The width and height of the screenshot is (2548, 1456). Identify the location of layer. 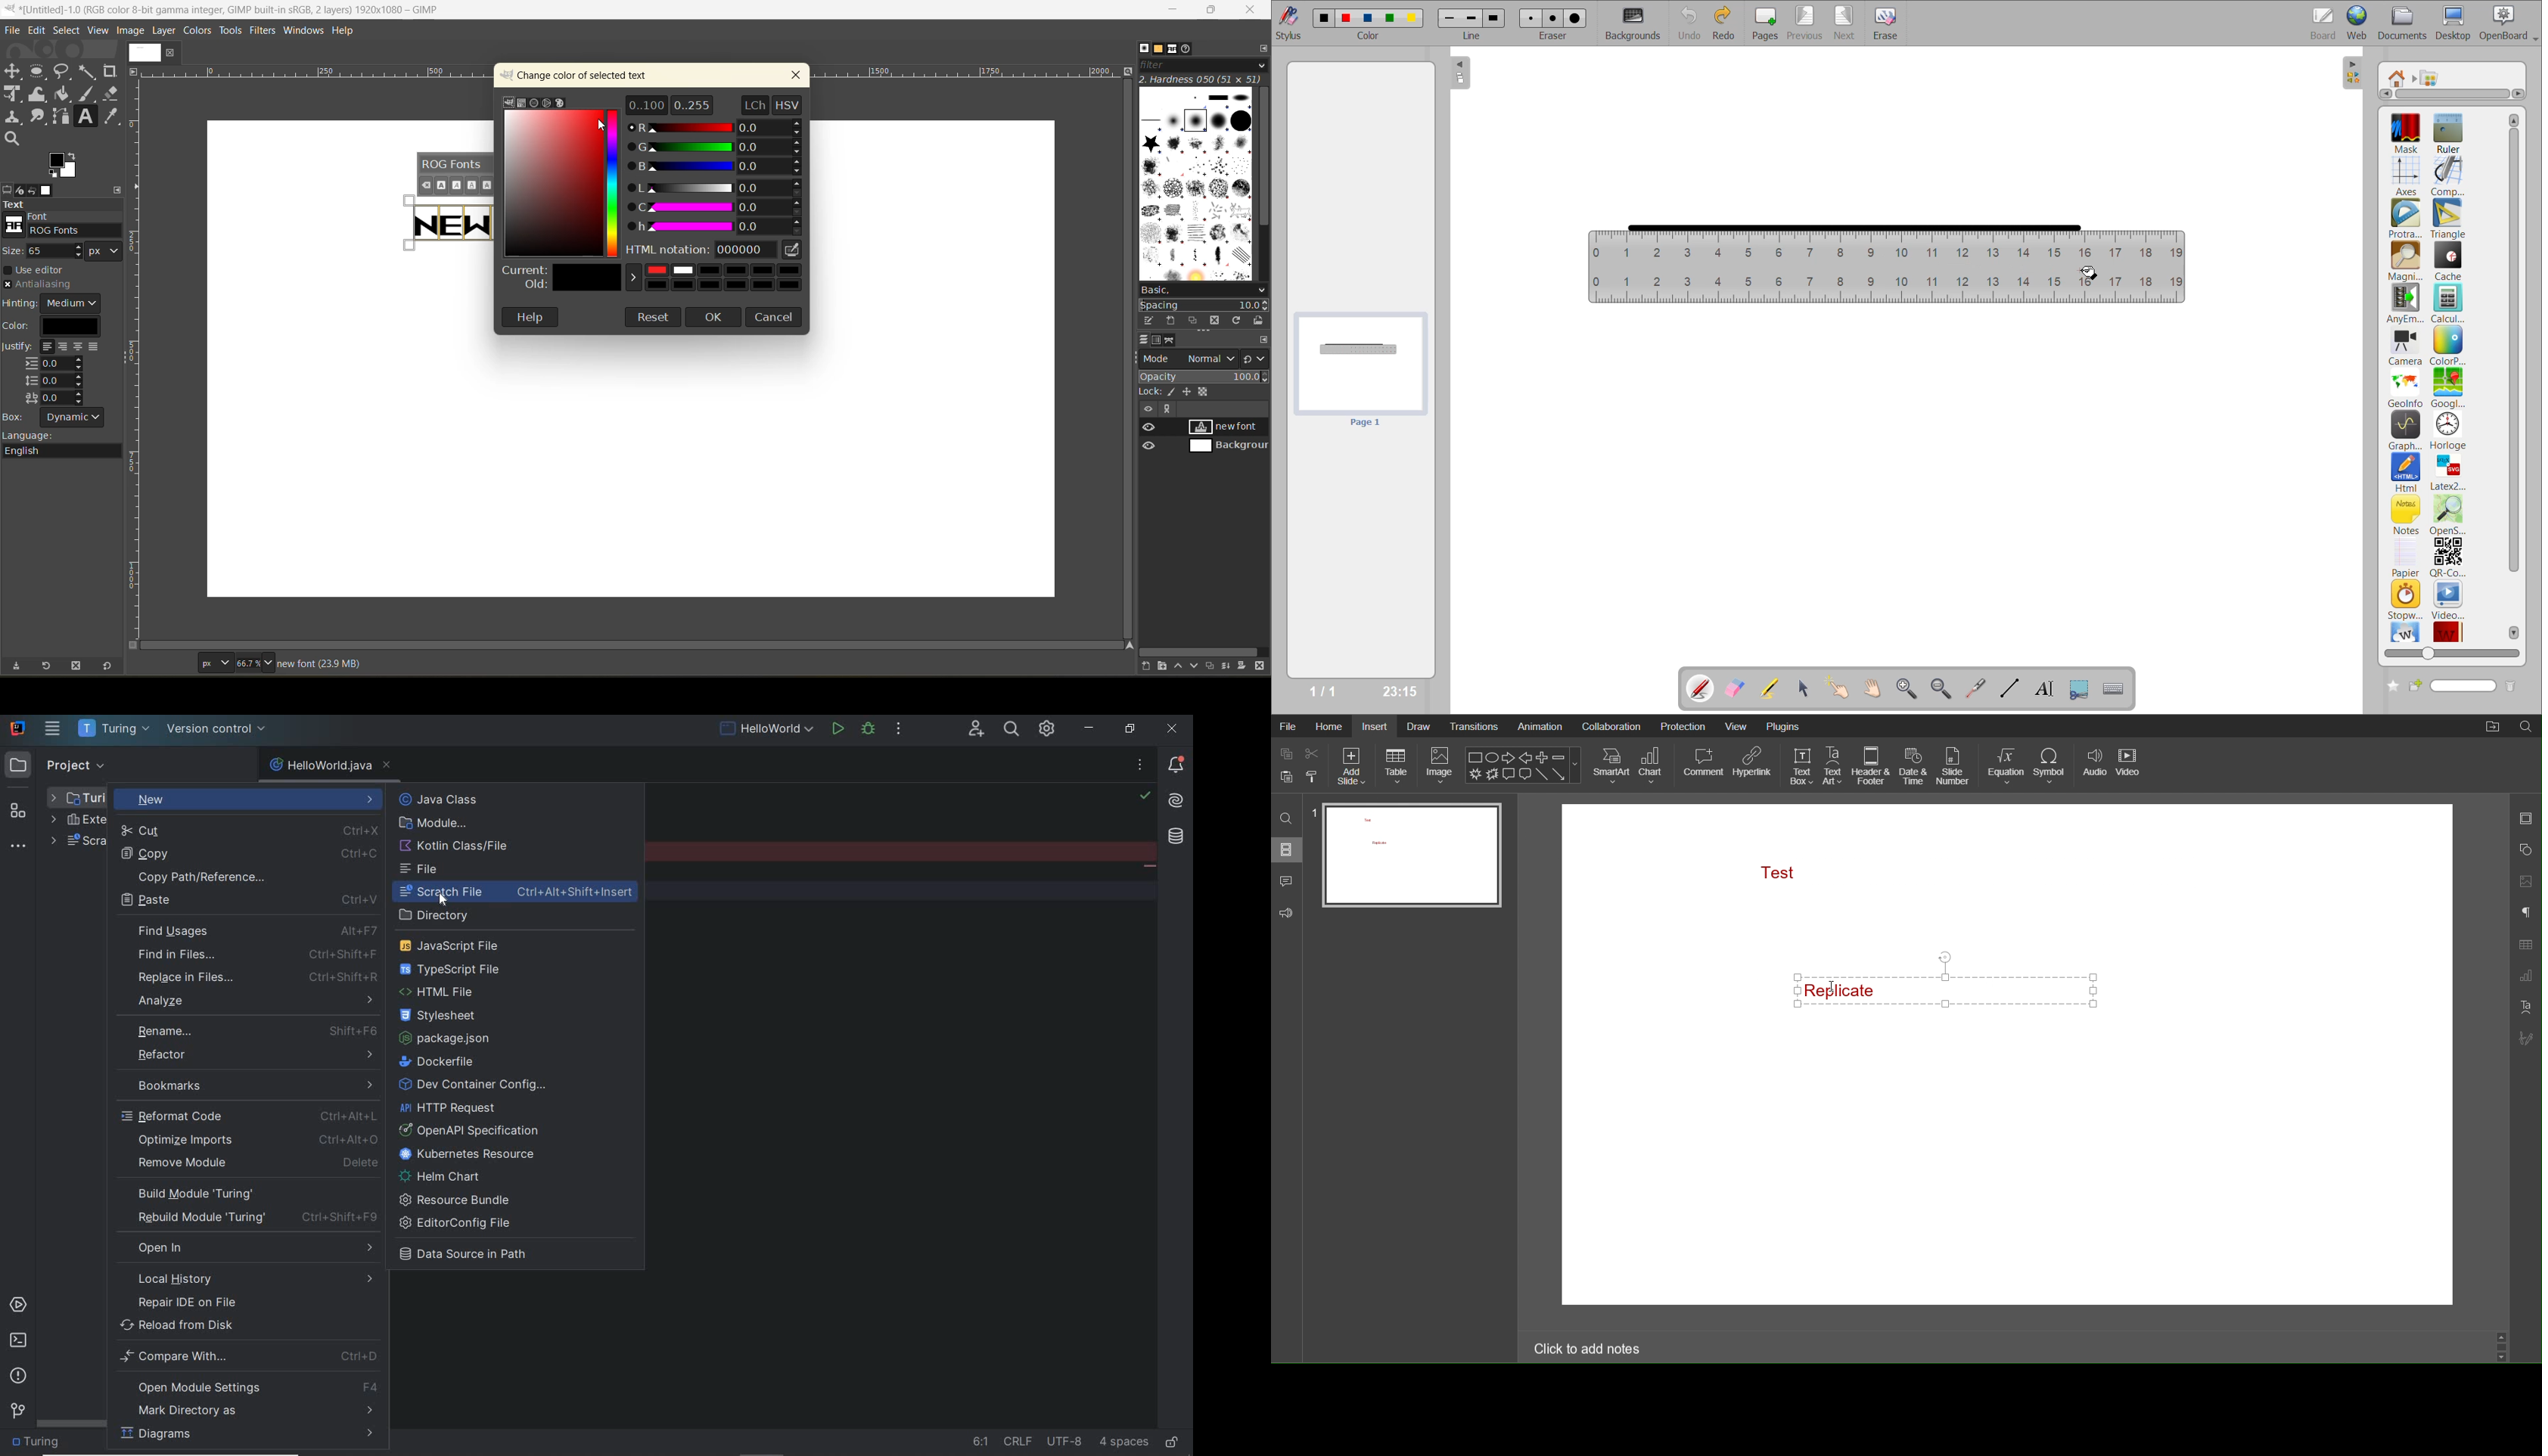
(165, 32).